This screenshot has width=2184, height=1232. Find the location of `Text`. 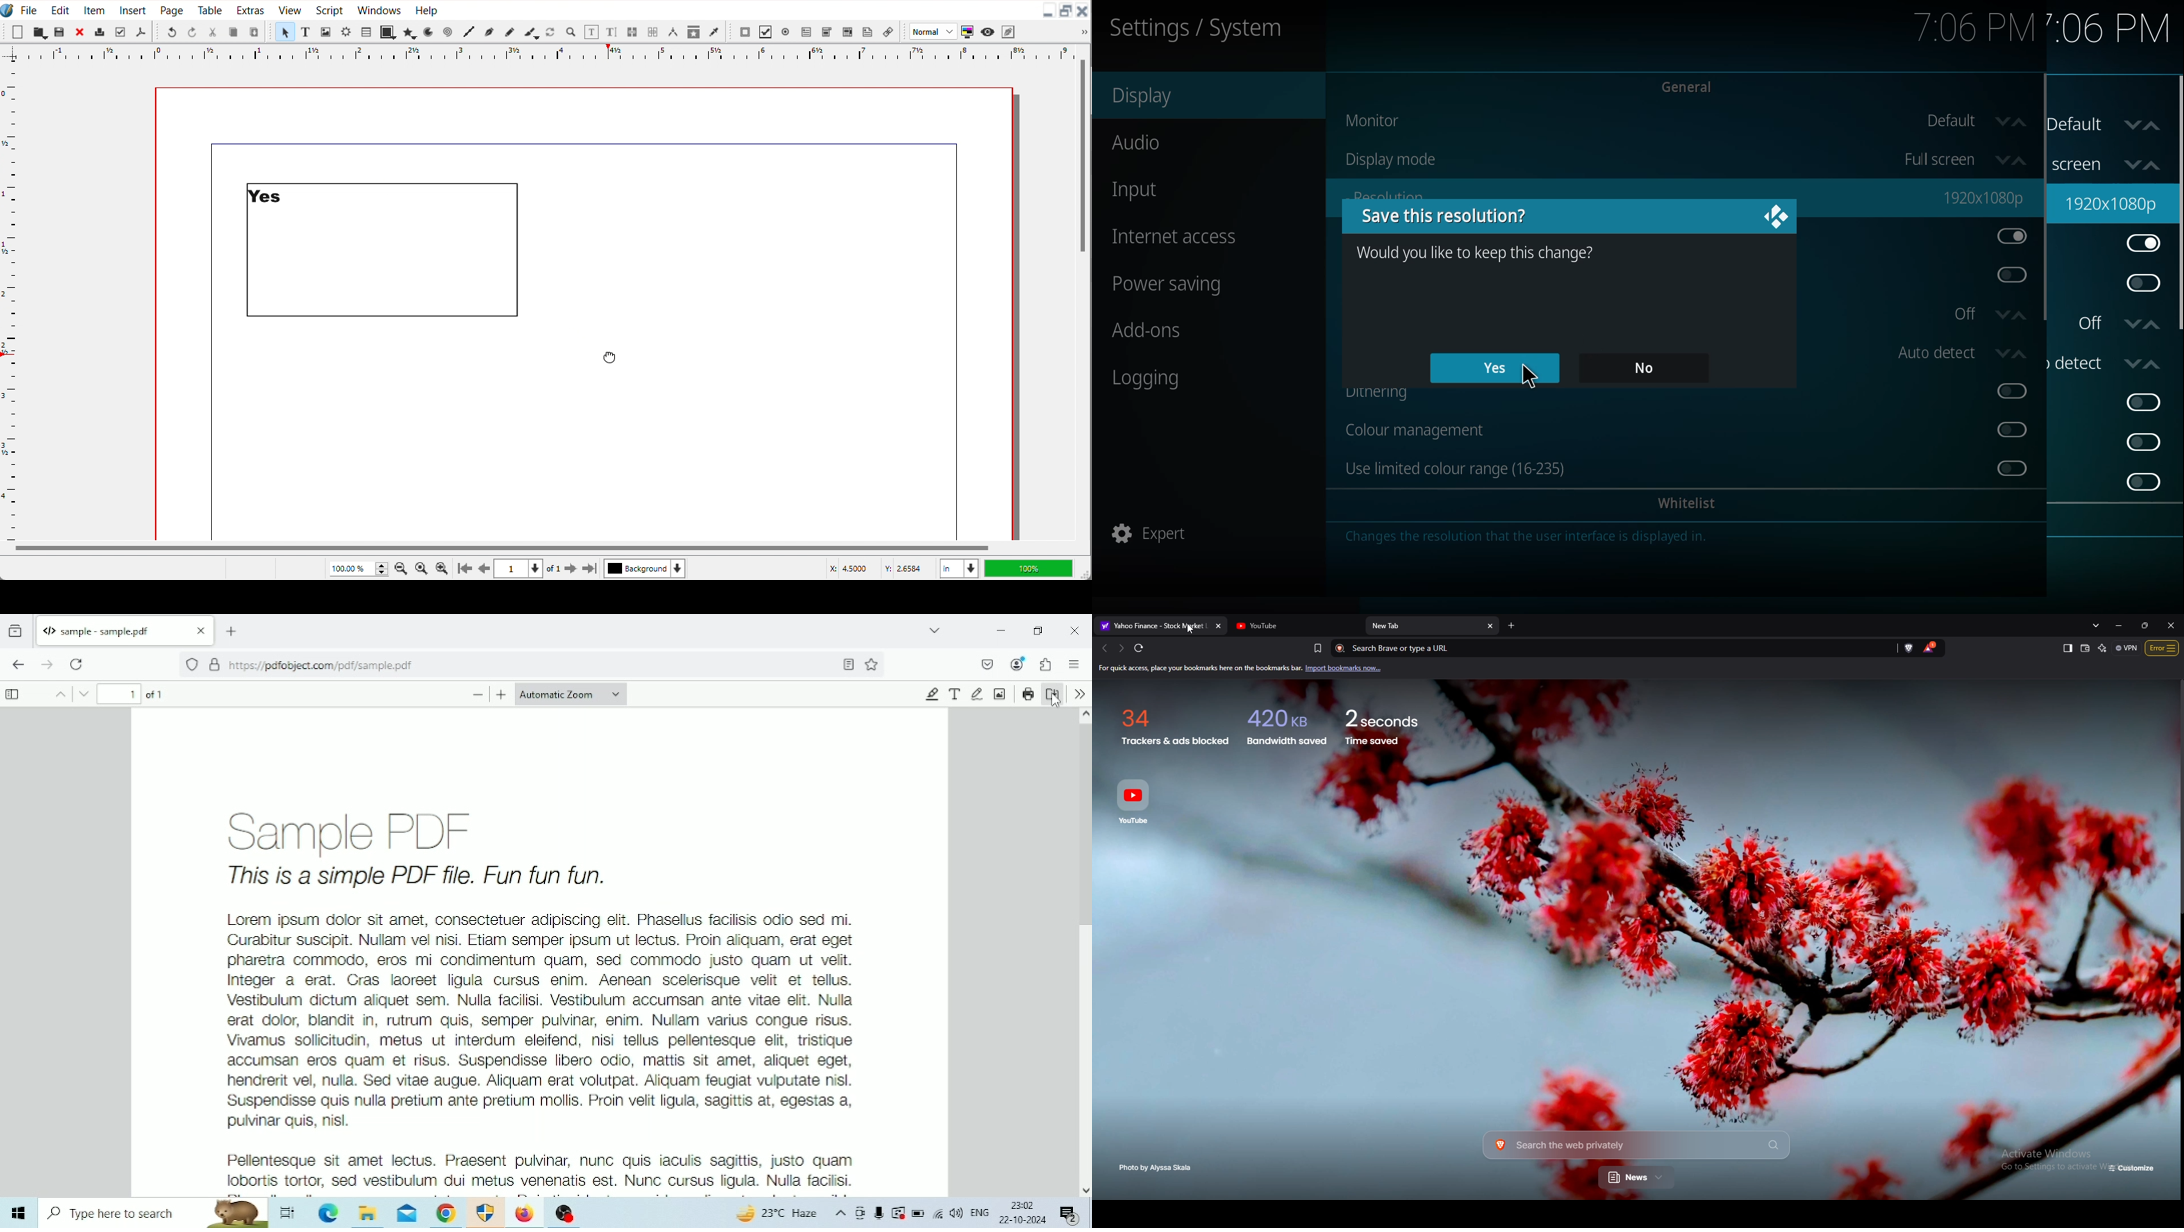

Text is located at coordinates (956, 694).